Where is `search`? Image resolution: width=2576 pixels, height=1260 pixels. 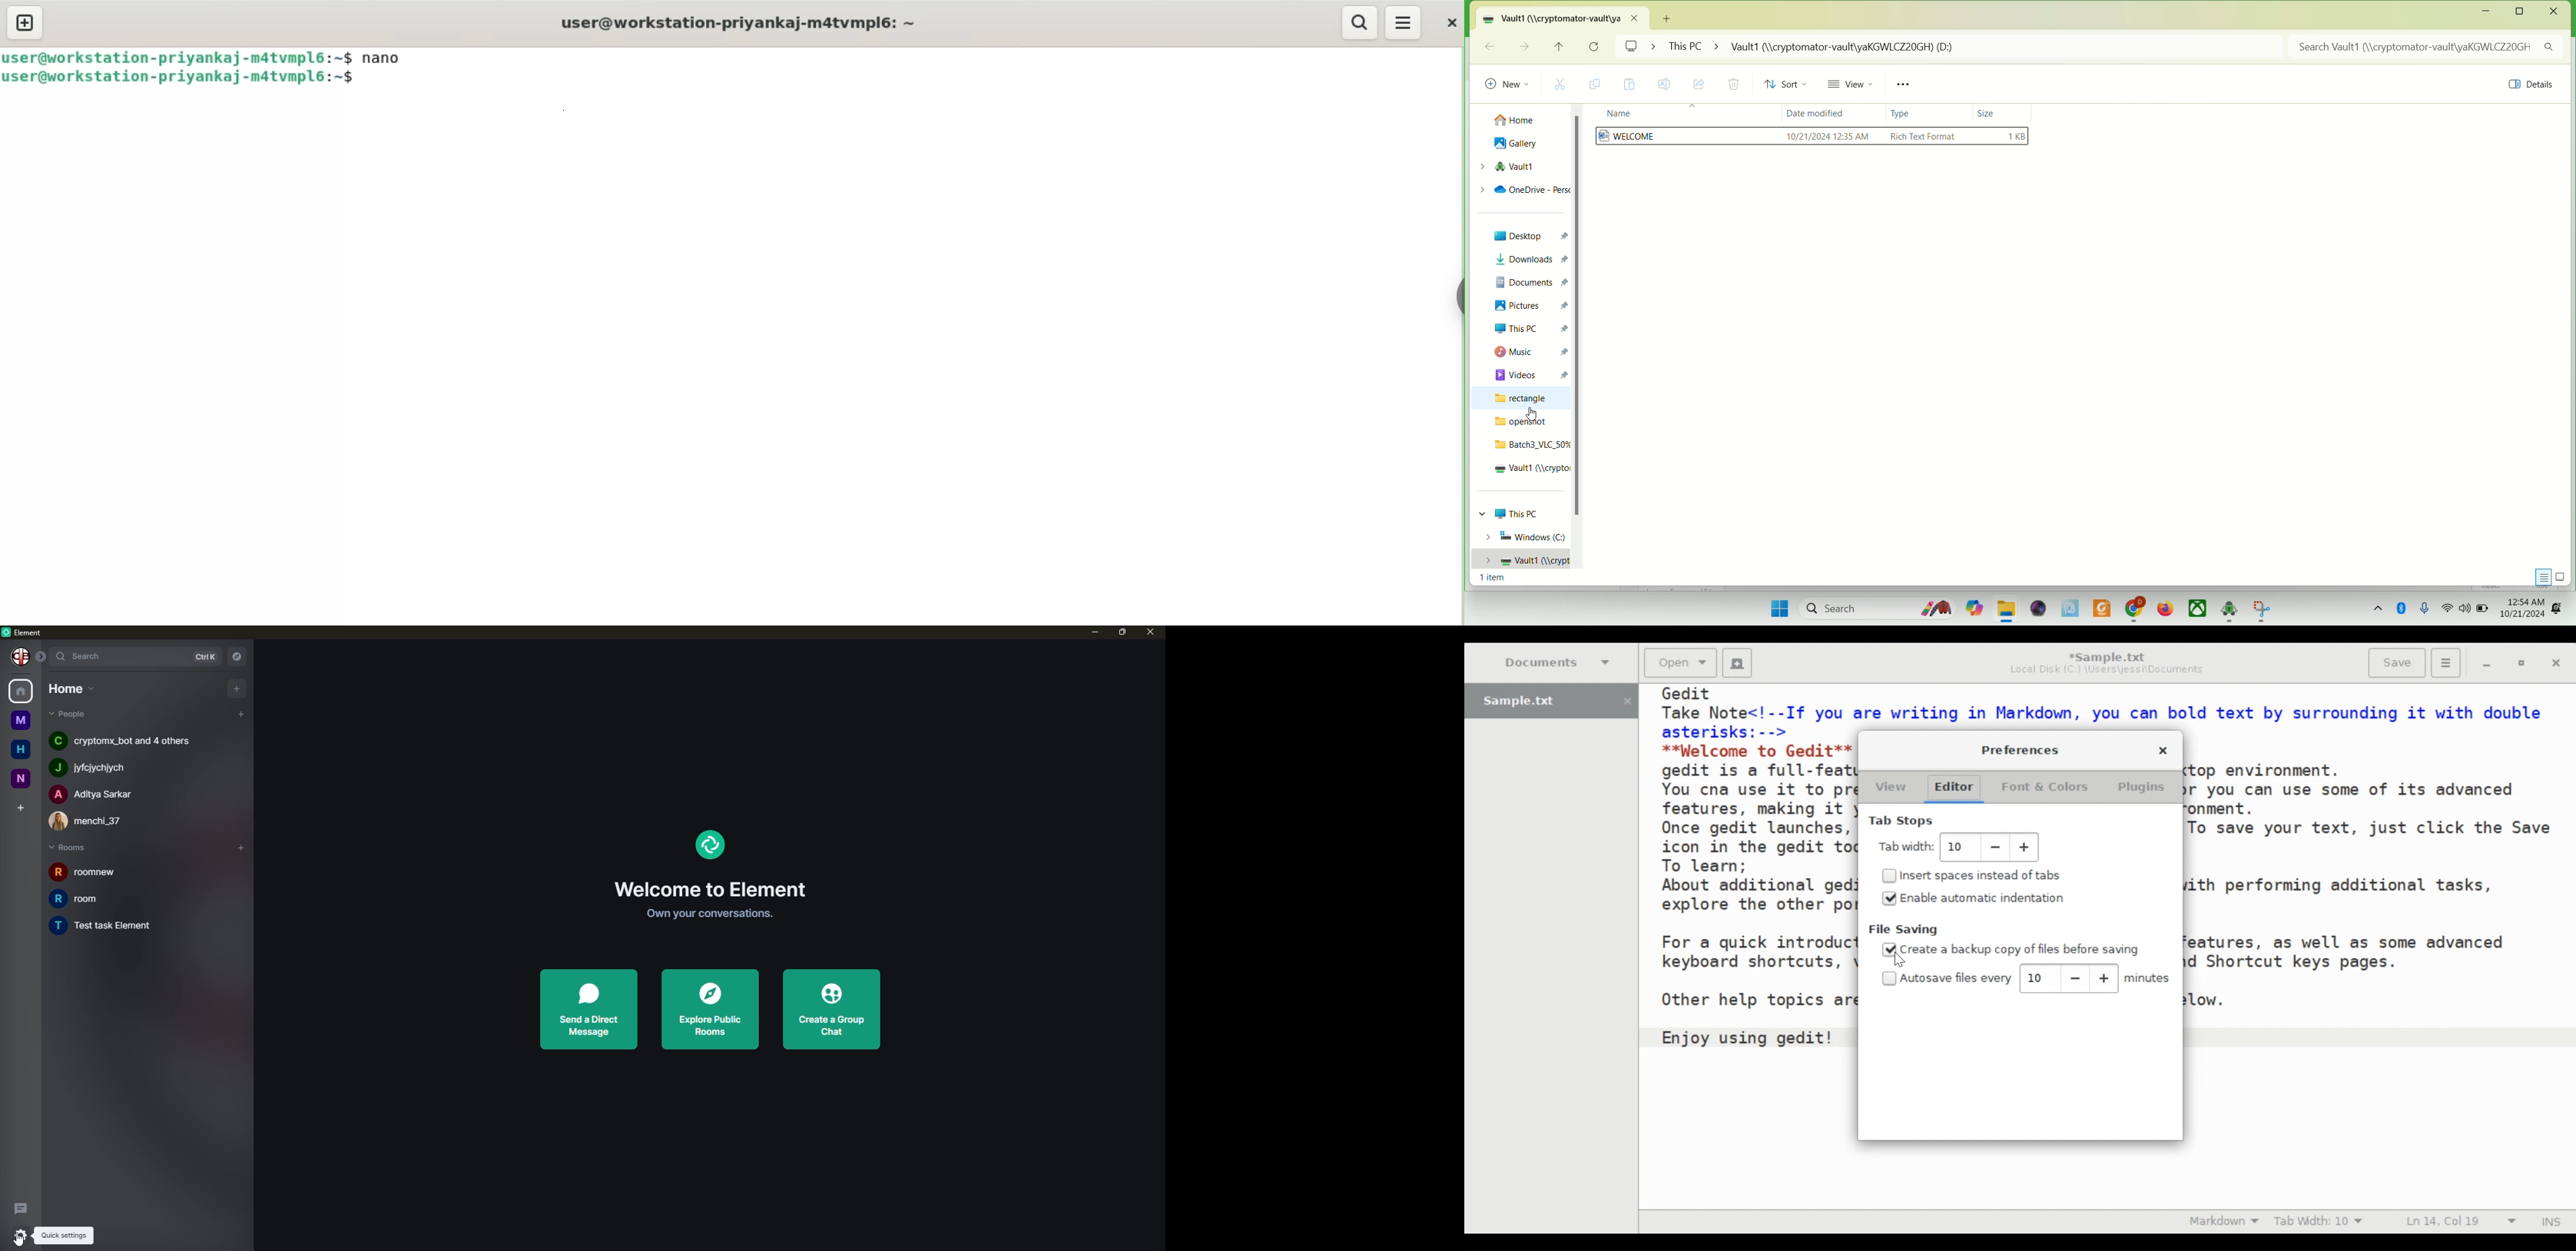
search is located at coordinates (81, 655).